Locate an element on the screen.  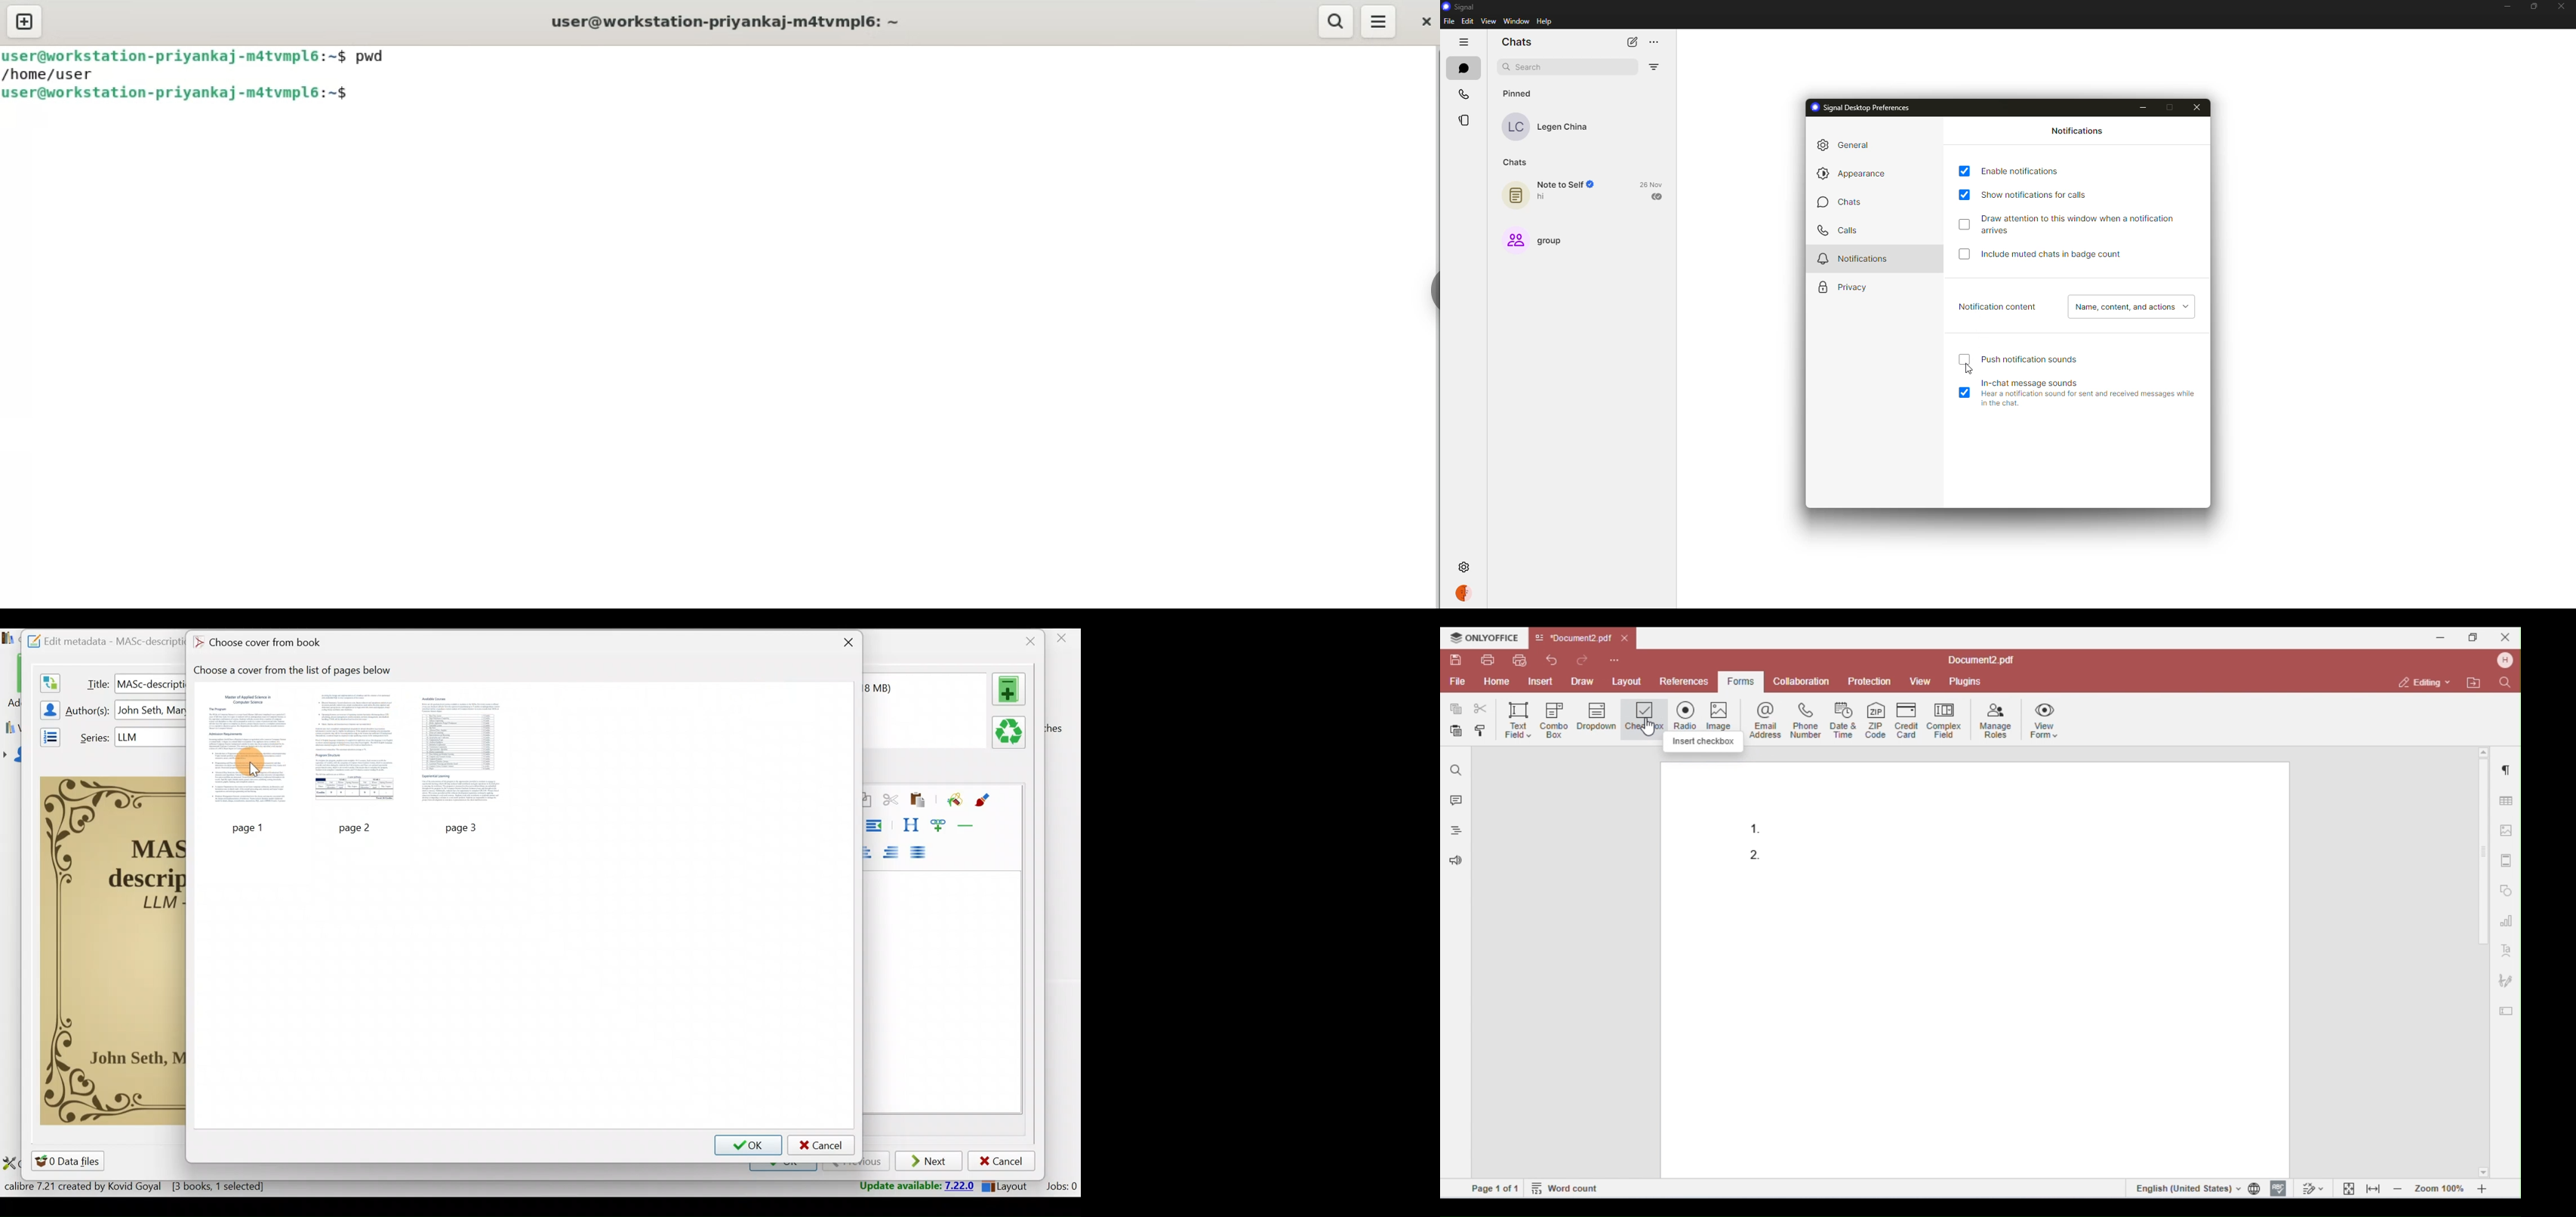
filter is located at coordinates (1655, 65).